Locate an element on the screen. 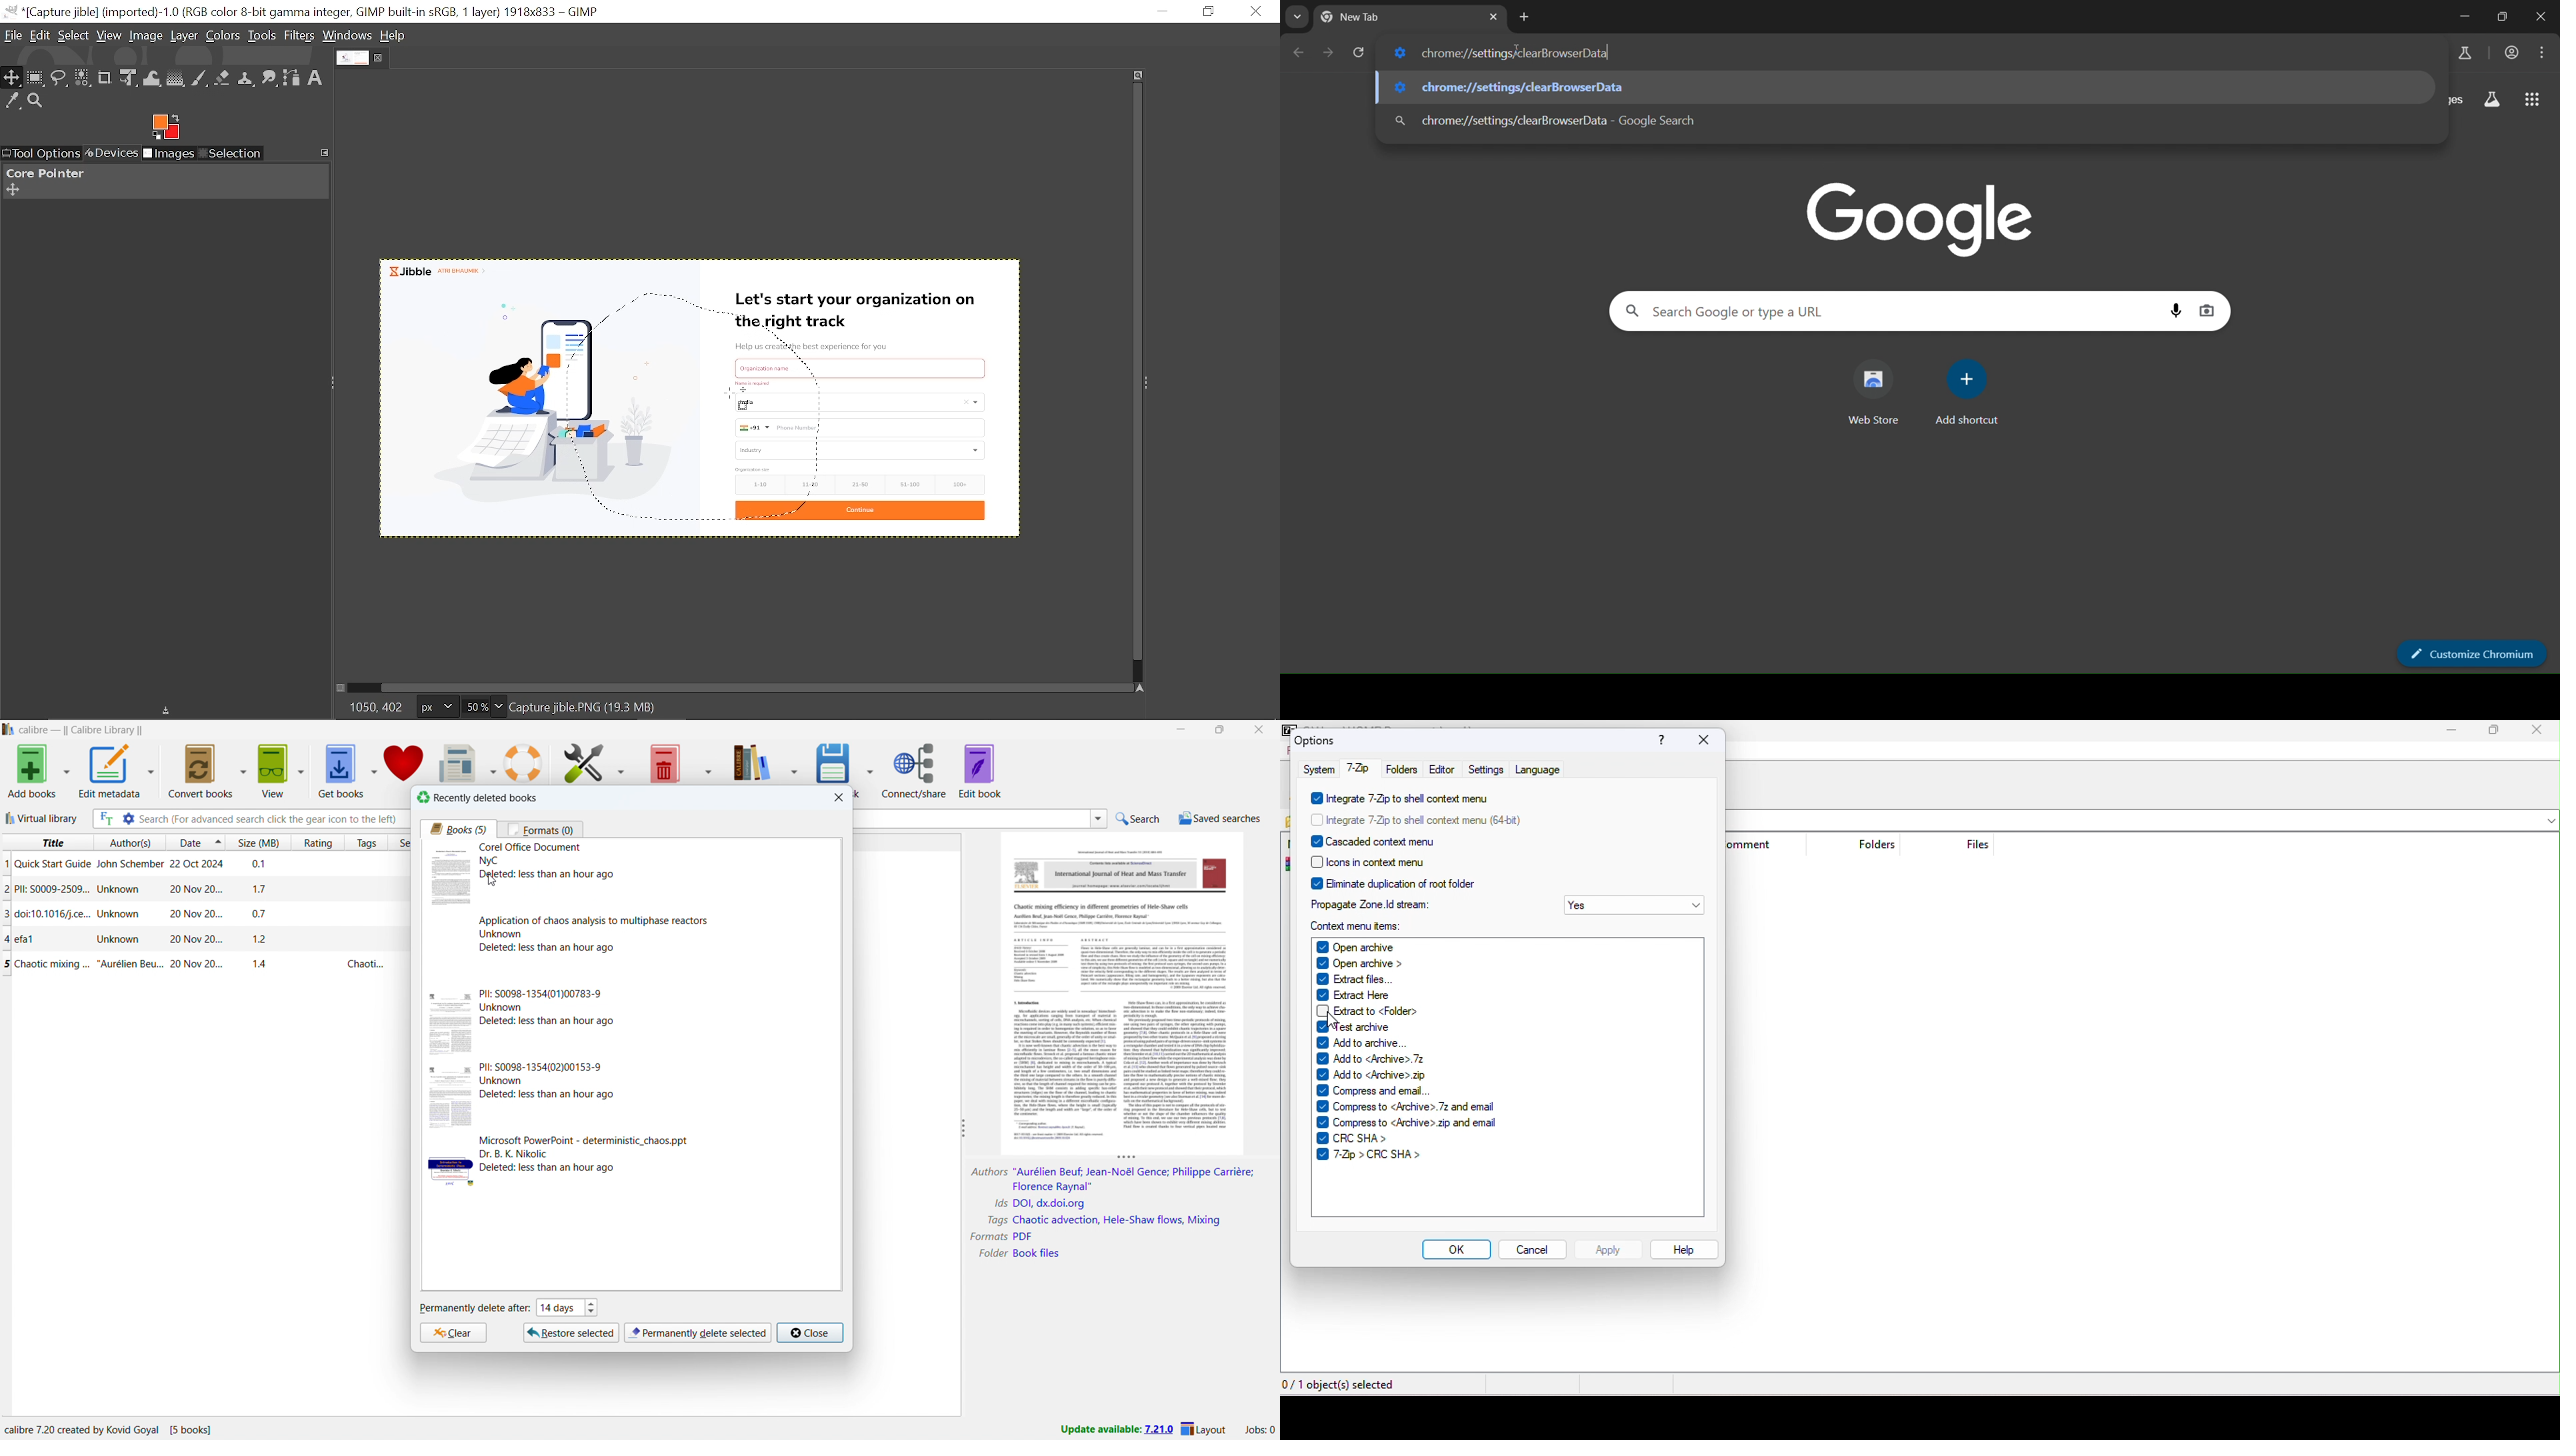 This screenshot has height=1456, width=2576. Sidebar menu is located at coordinates (1151, 381).